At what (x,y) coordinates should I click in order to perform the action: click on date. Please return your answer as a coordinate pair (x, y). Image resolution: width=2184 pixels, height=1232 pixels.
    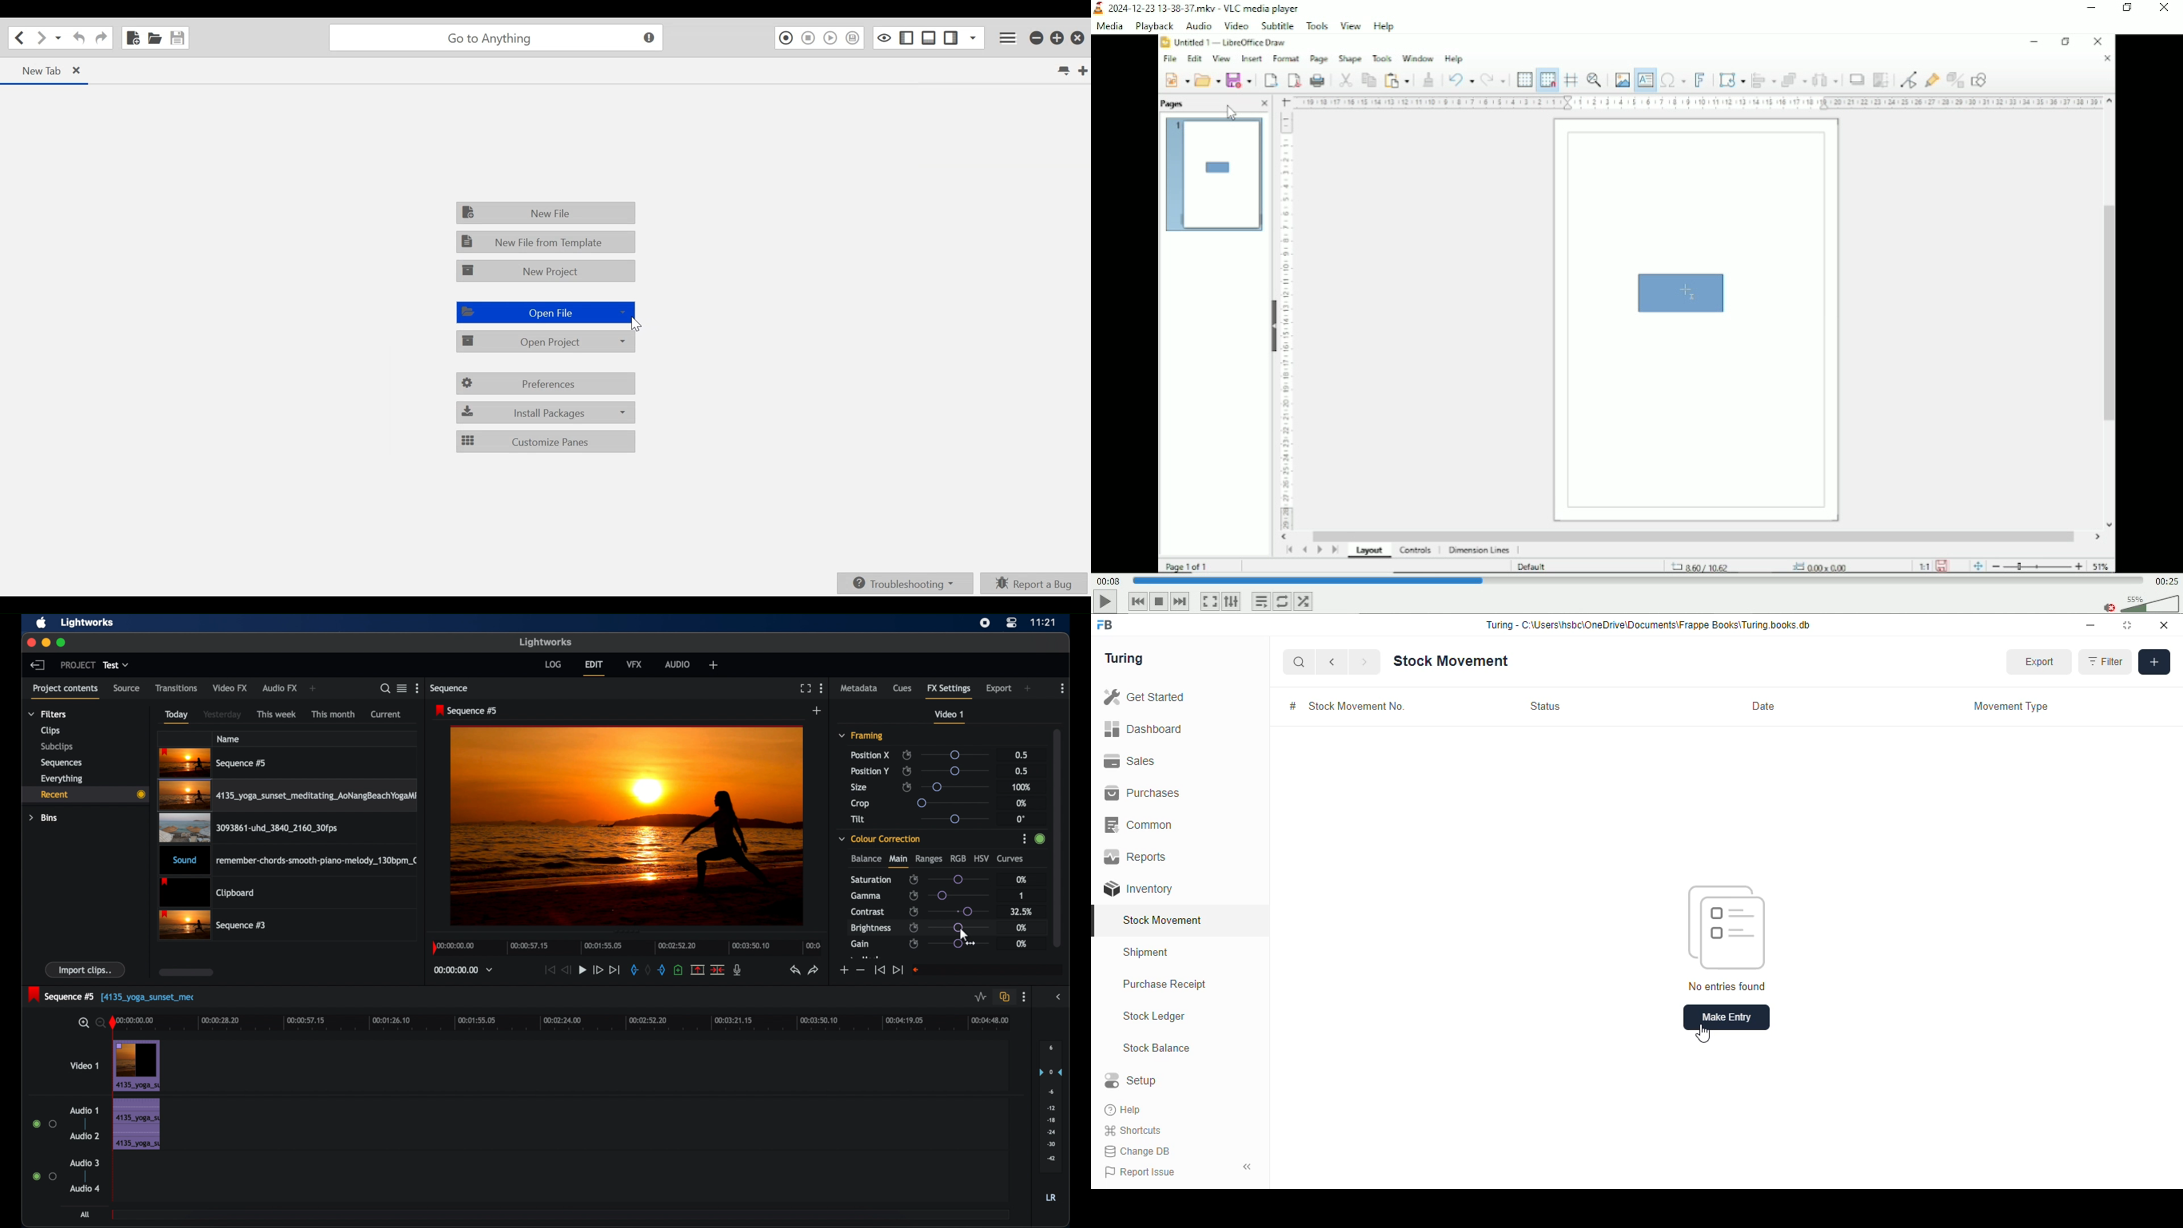
    Looking at the image, I should click on (1764, 706).